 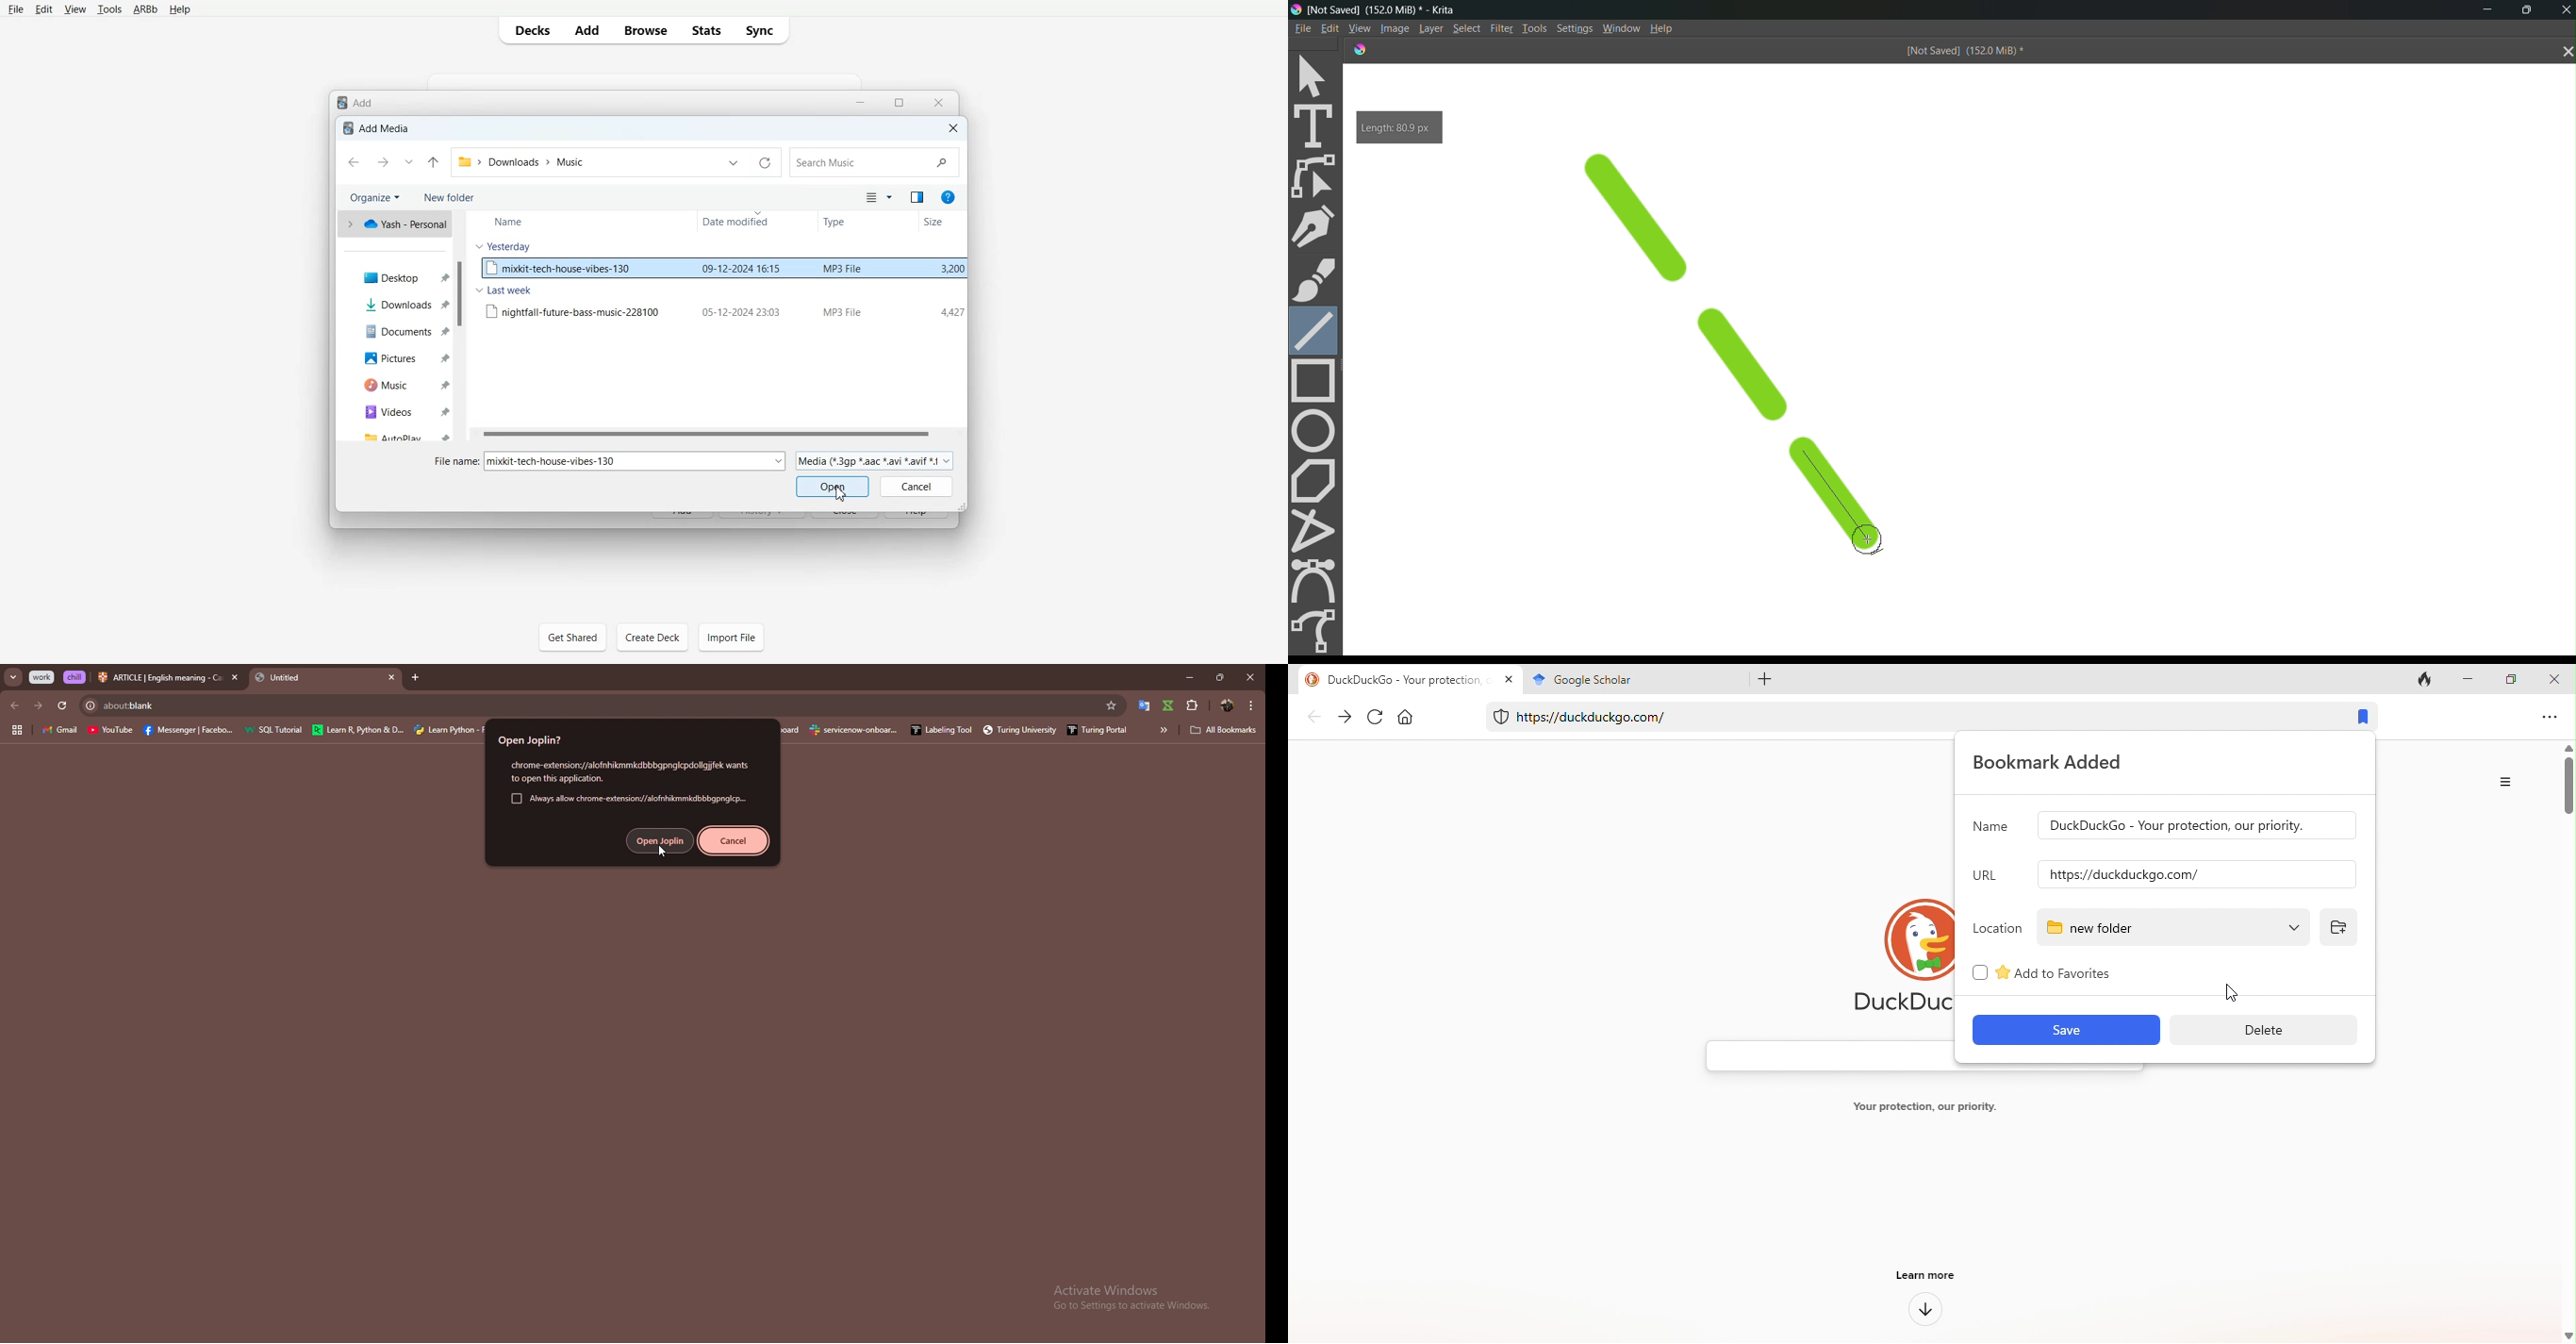 I want to click on cursor, so click(x=2228, y=993).